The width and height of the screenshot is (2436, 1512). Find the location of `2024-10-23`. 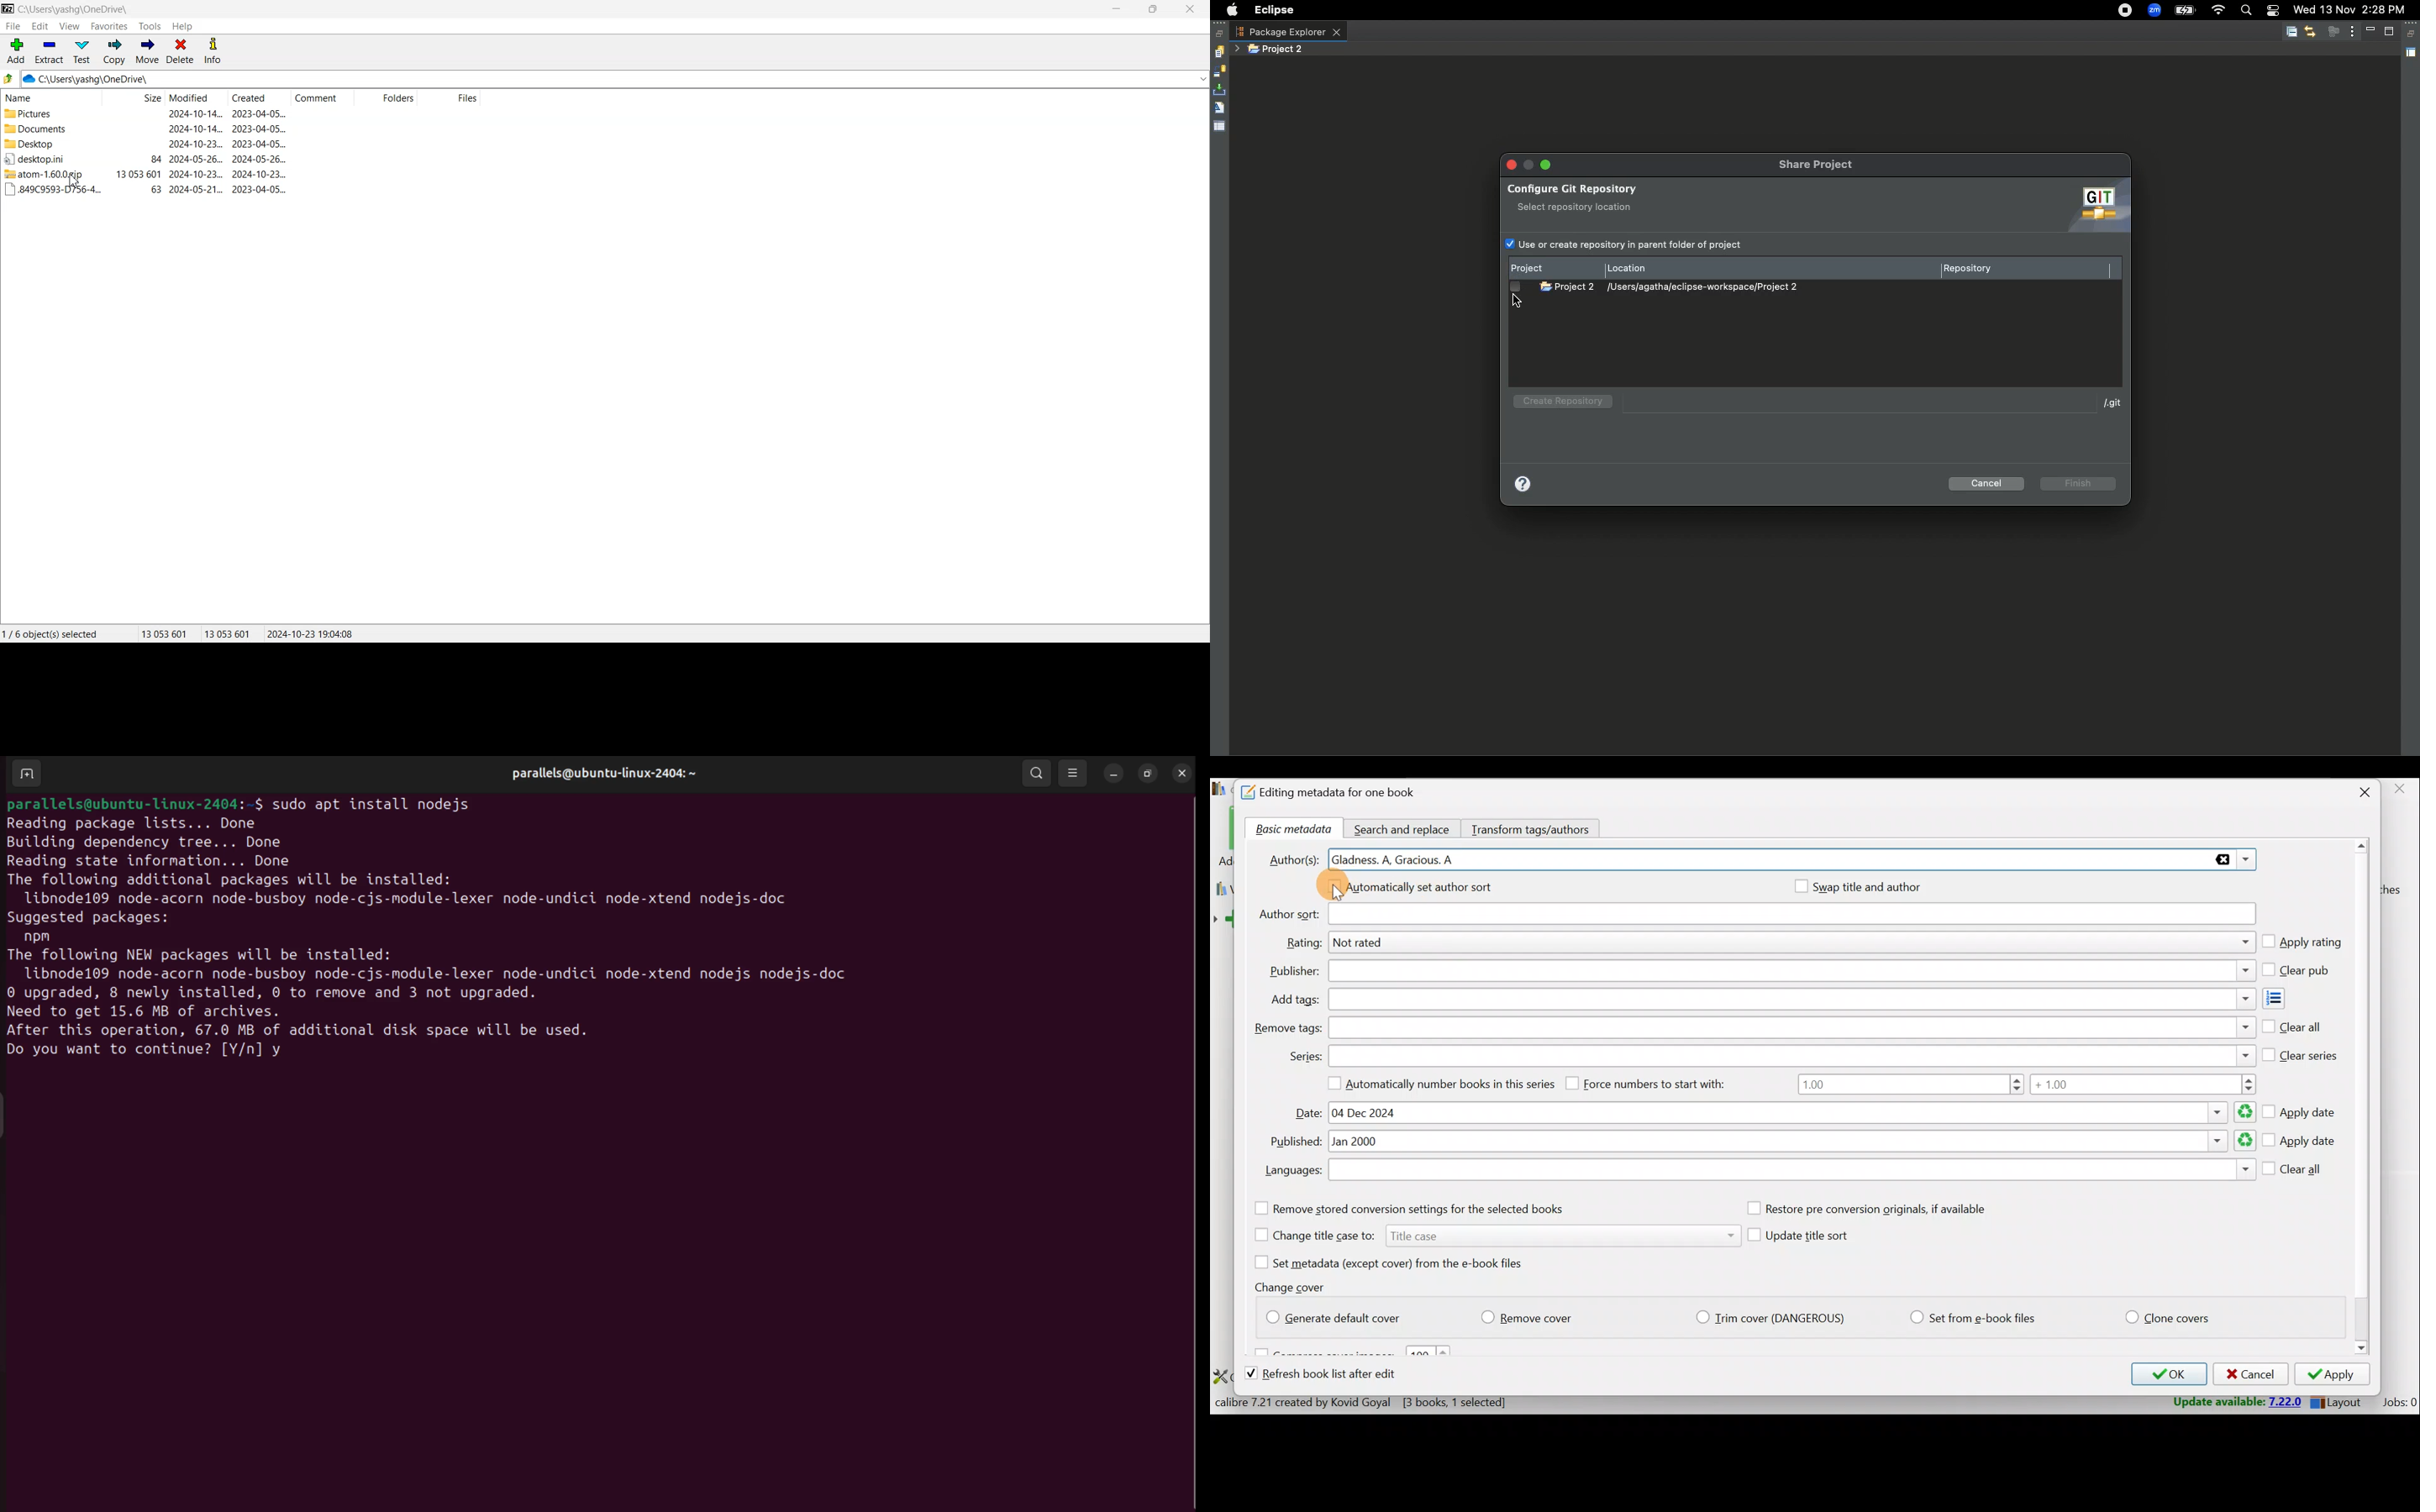

2024-10-23 is located at coordinates (196, 174).